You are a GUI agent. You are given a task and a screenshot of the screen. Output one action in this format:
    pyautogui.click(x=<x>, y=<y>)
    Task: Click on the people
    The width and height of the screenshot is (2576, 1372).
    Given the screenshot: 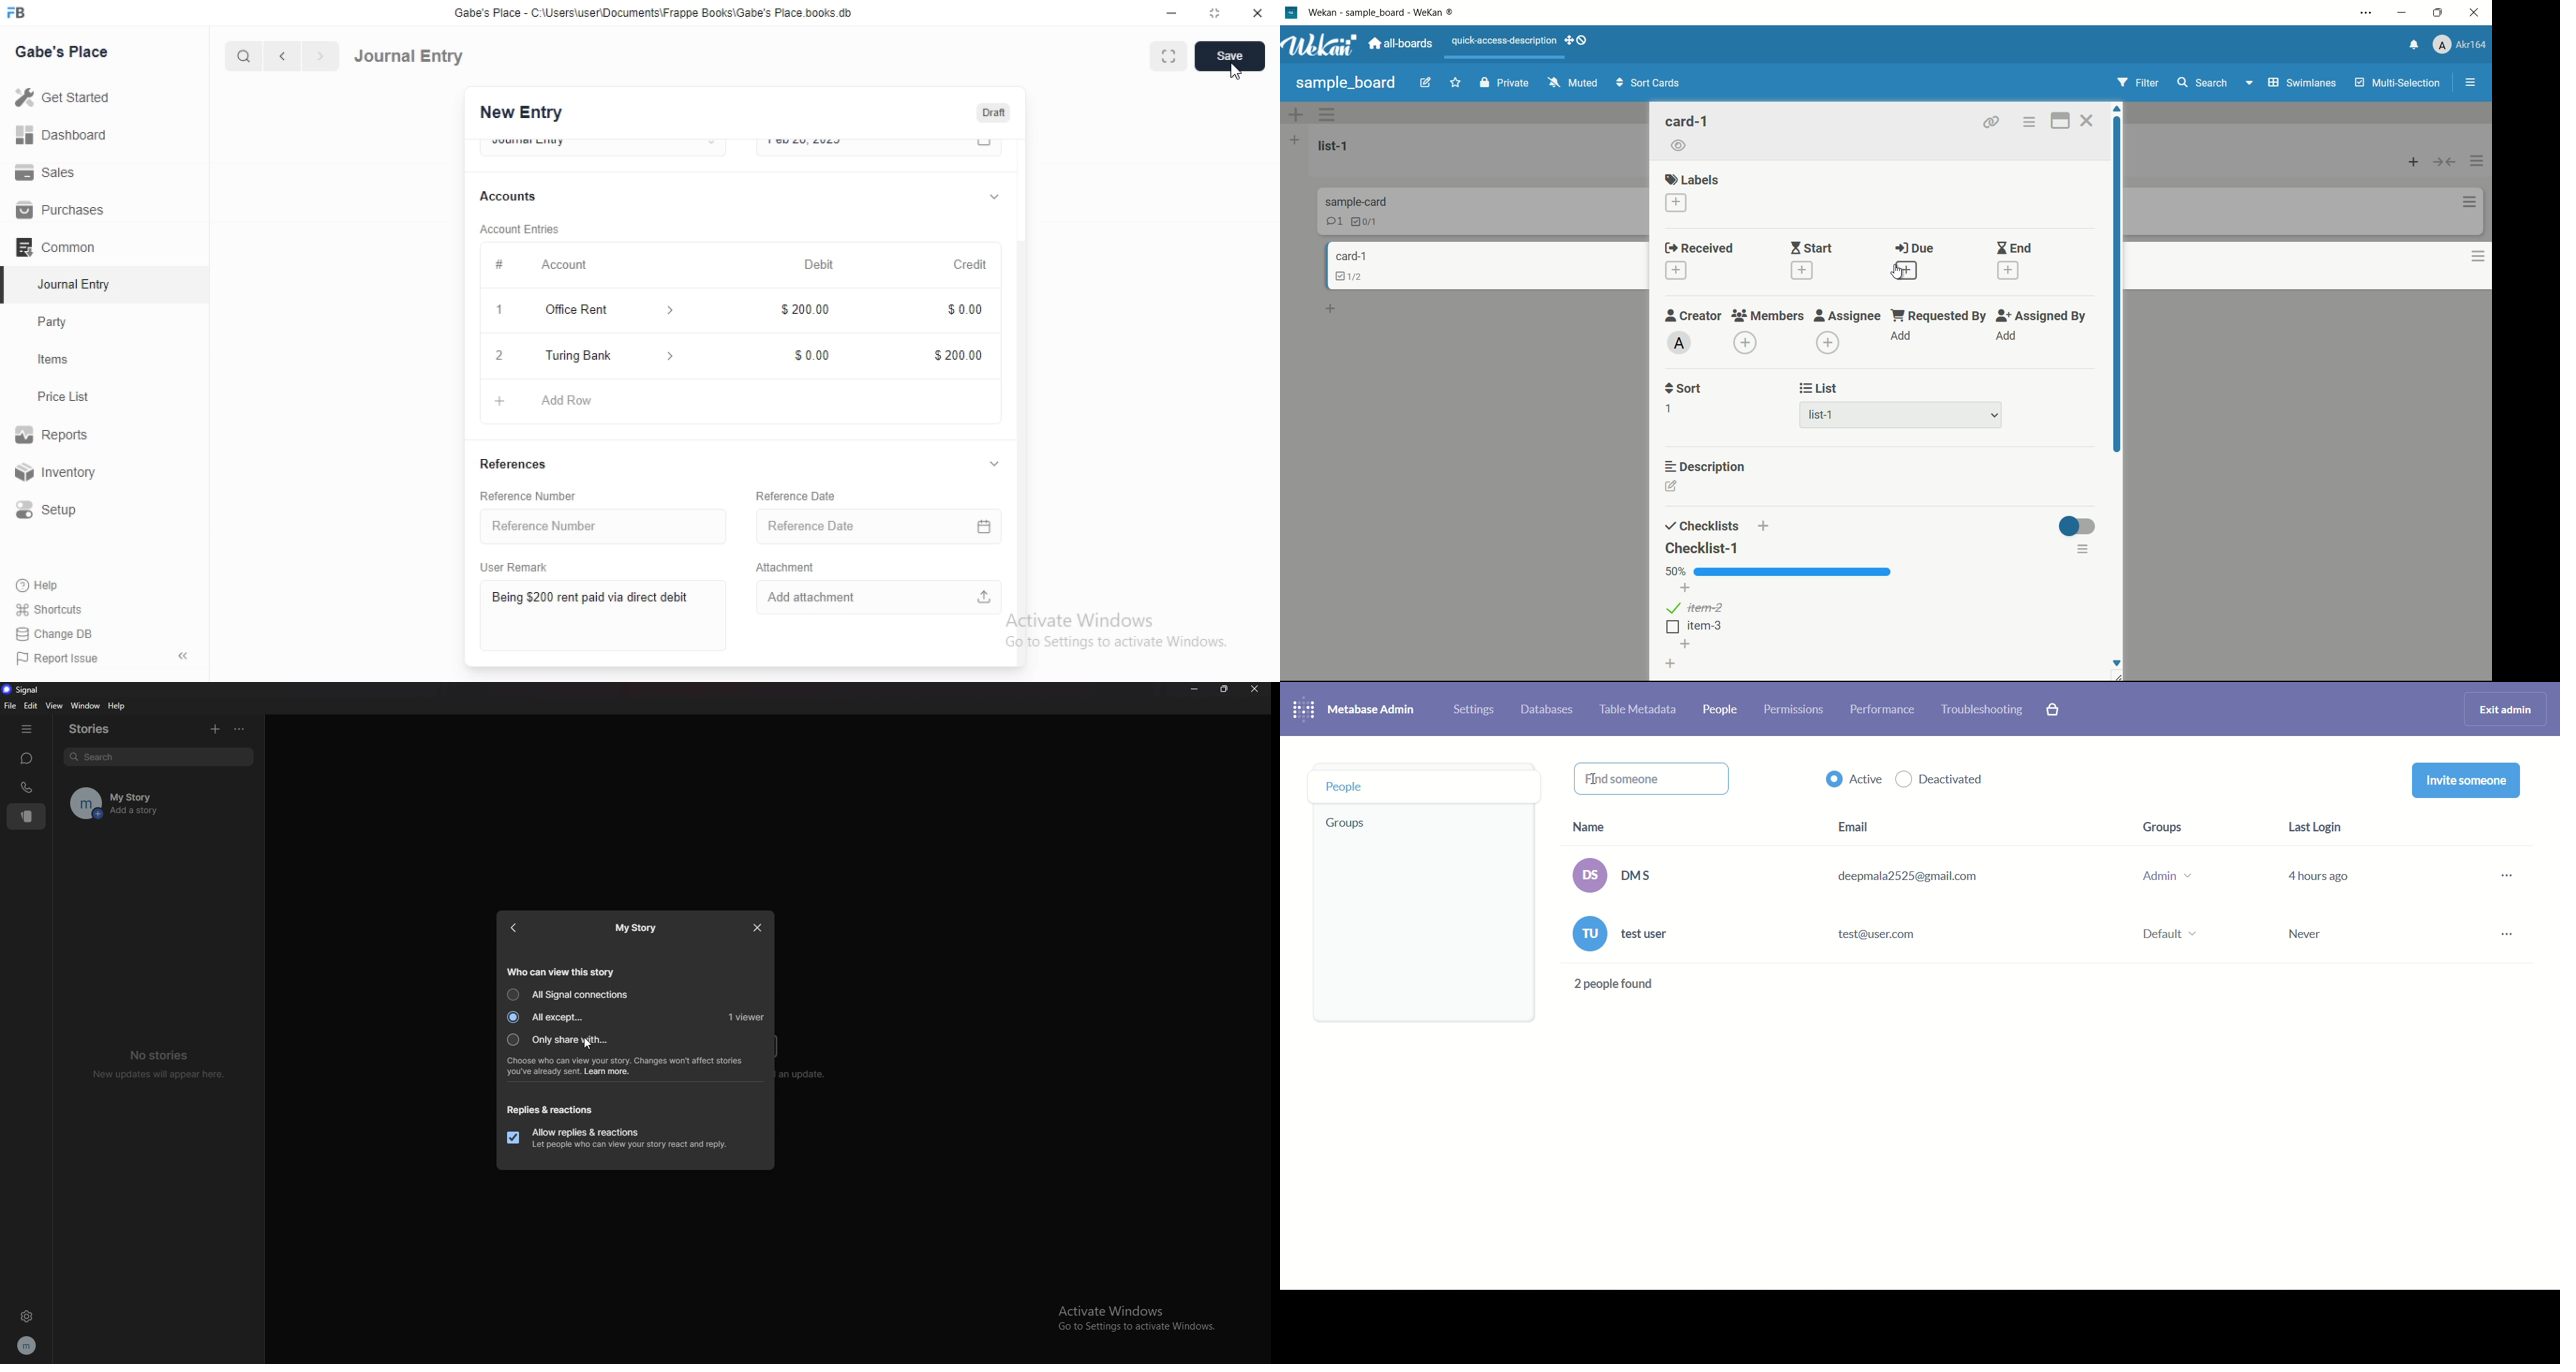 What is the action you would take?
    pyautogui.click(x=1721, y=709)
    